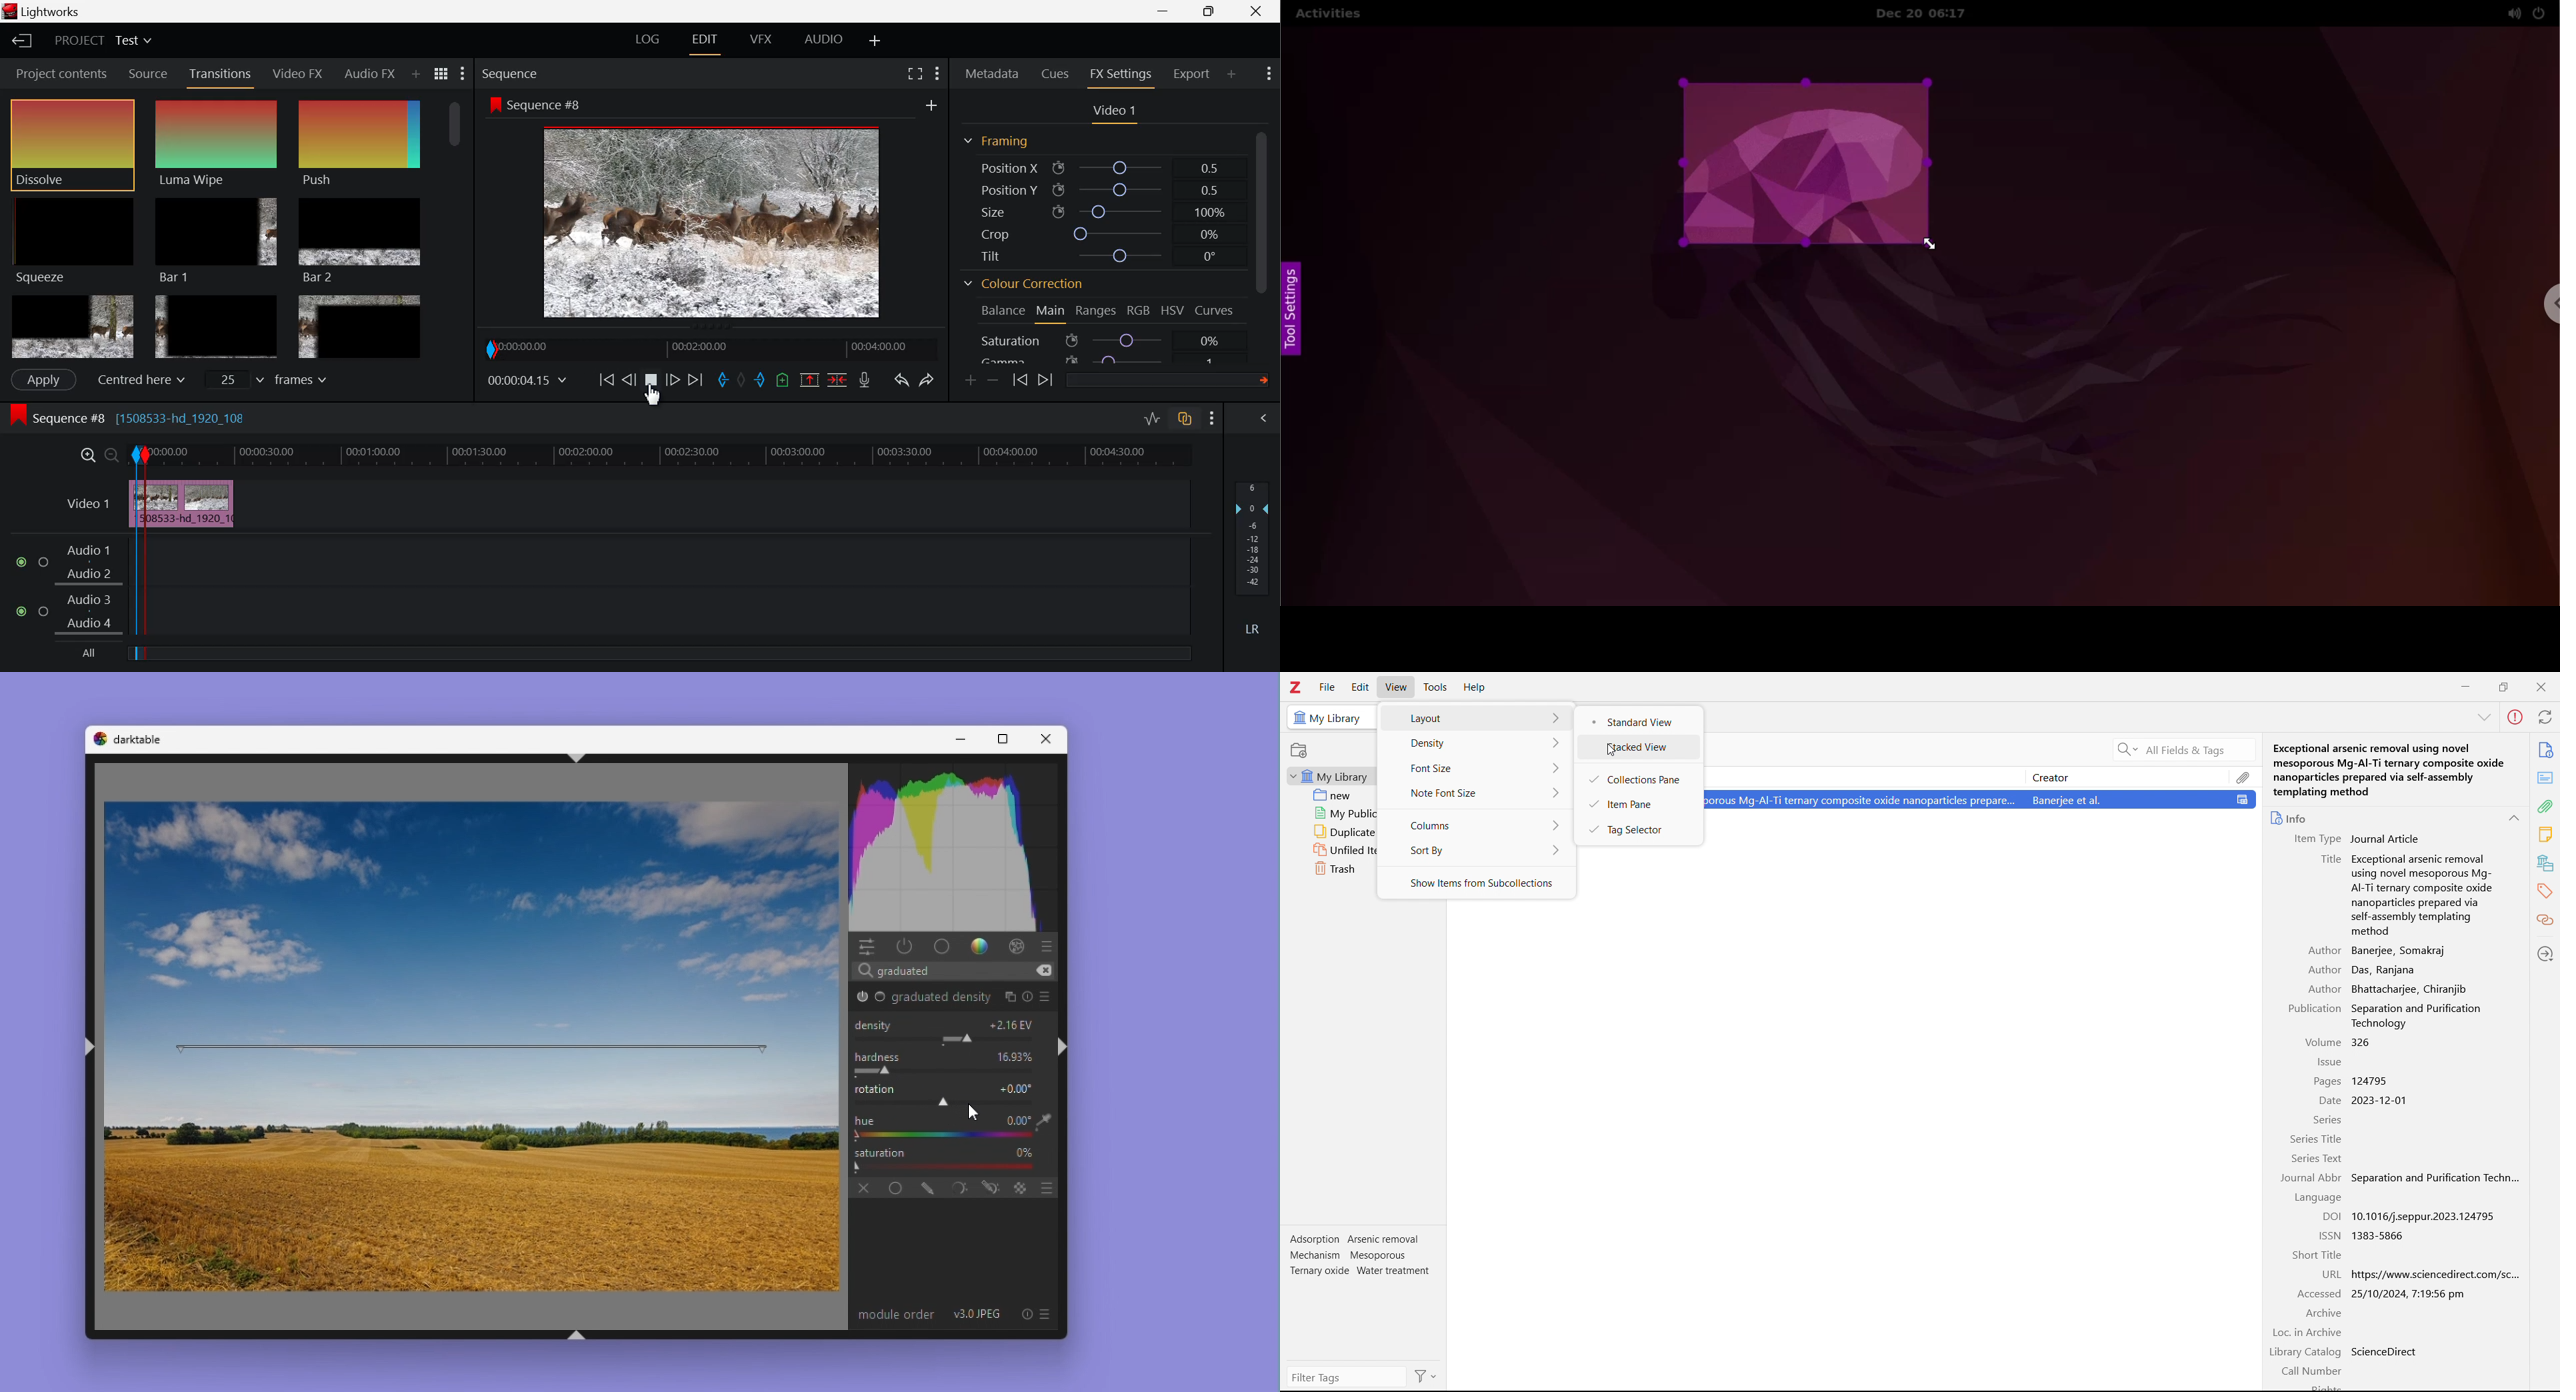  Describe the element at coordinates (1357, 1239) in the screenshot. I see `Adsorption Arsenic removal` at that location.